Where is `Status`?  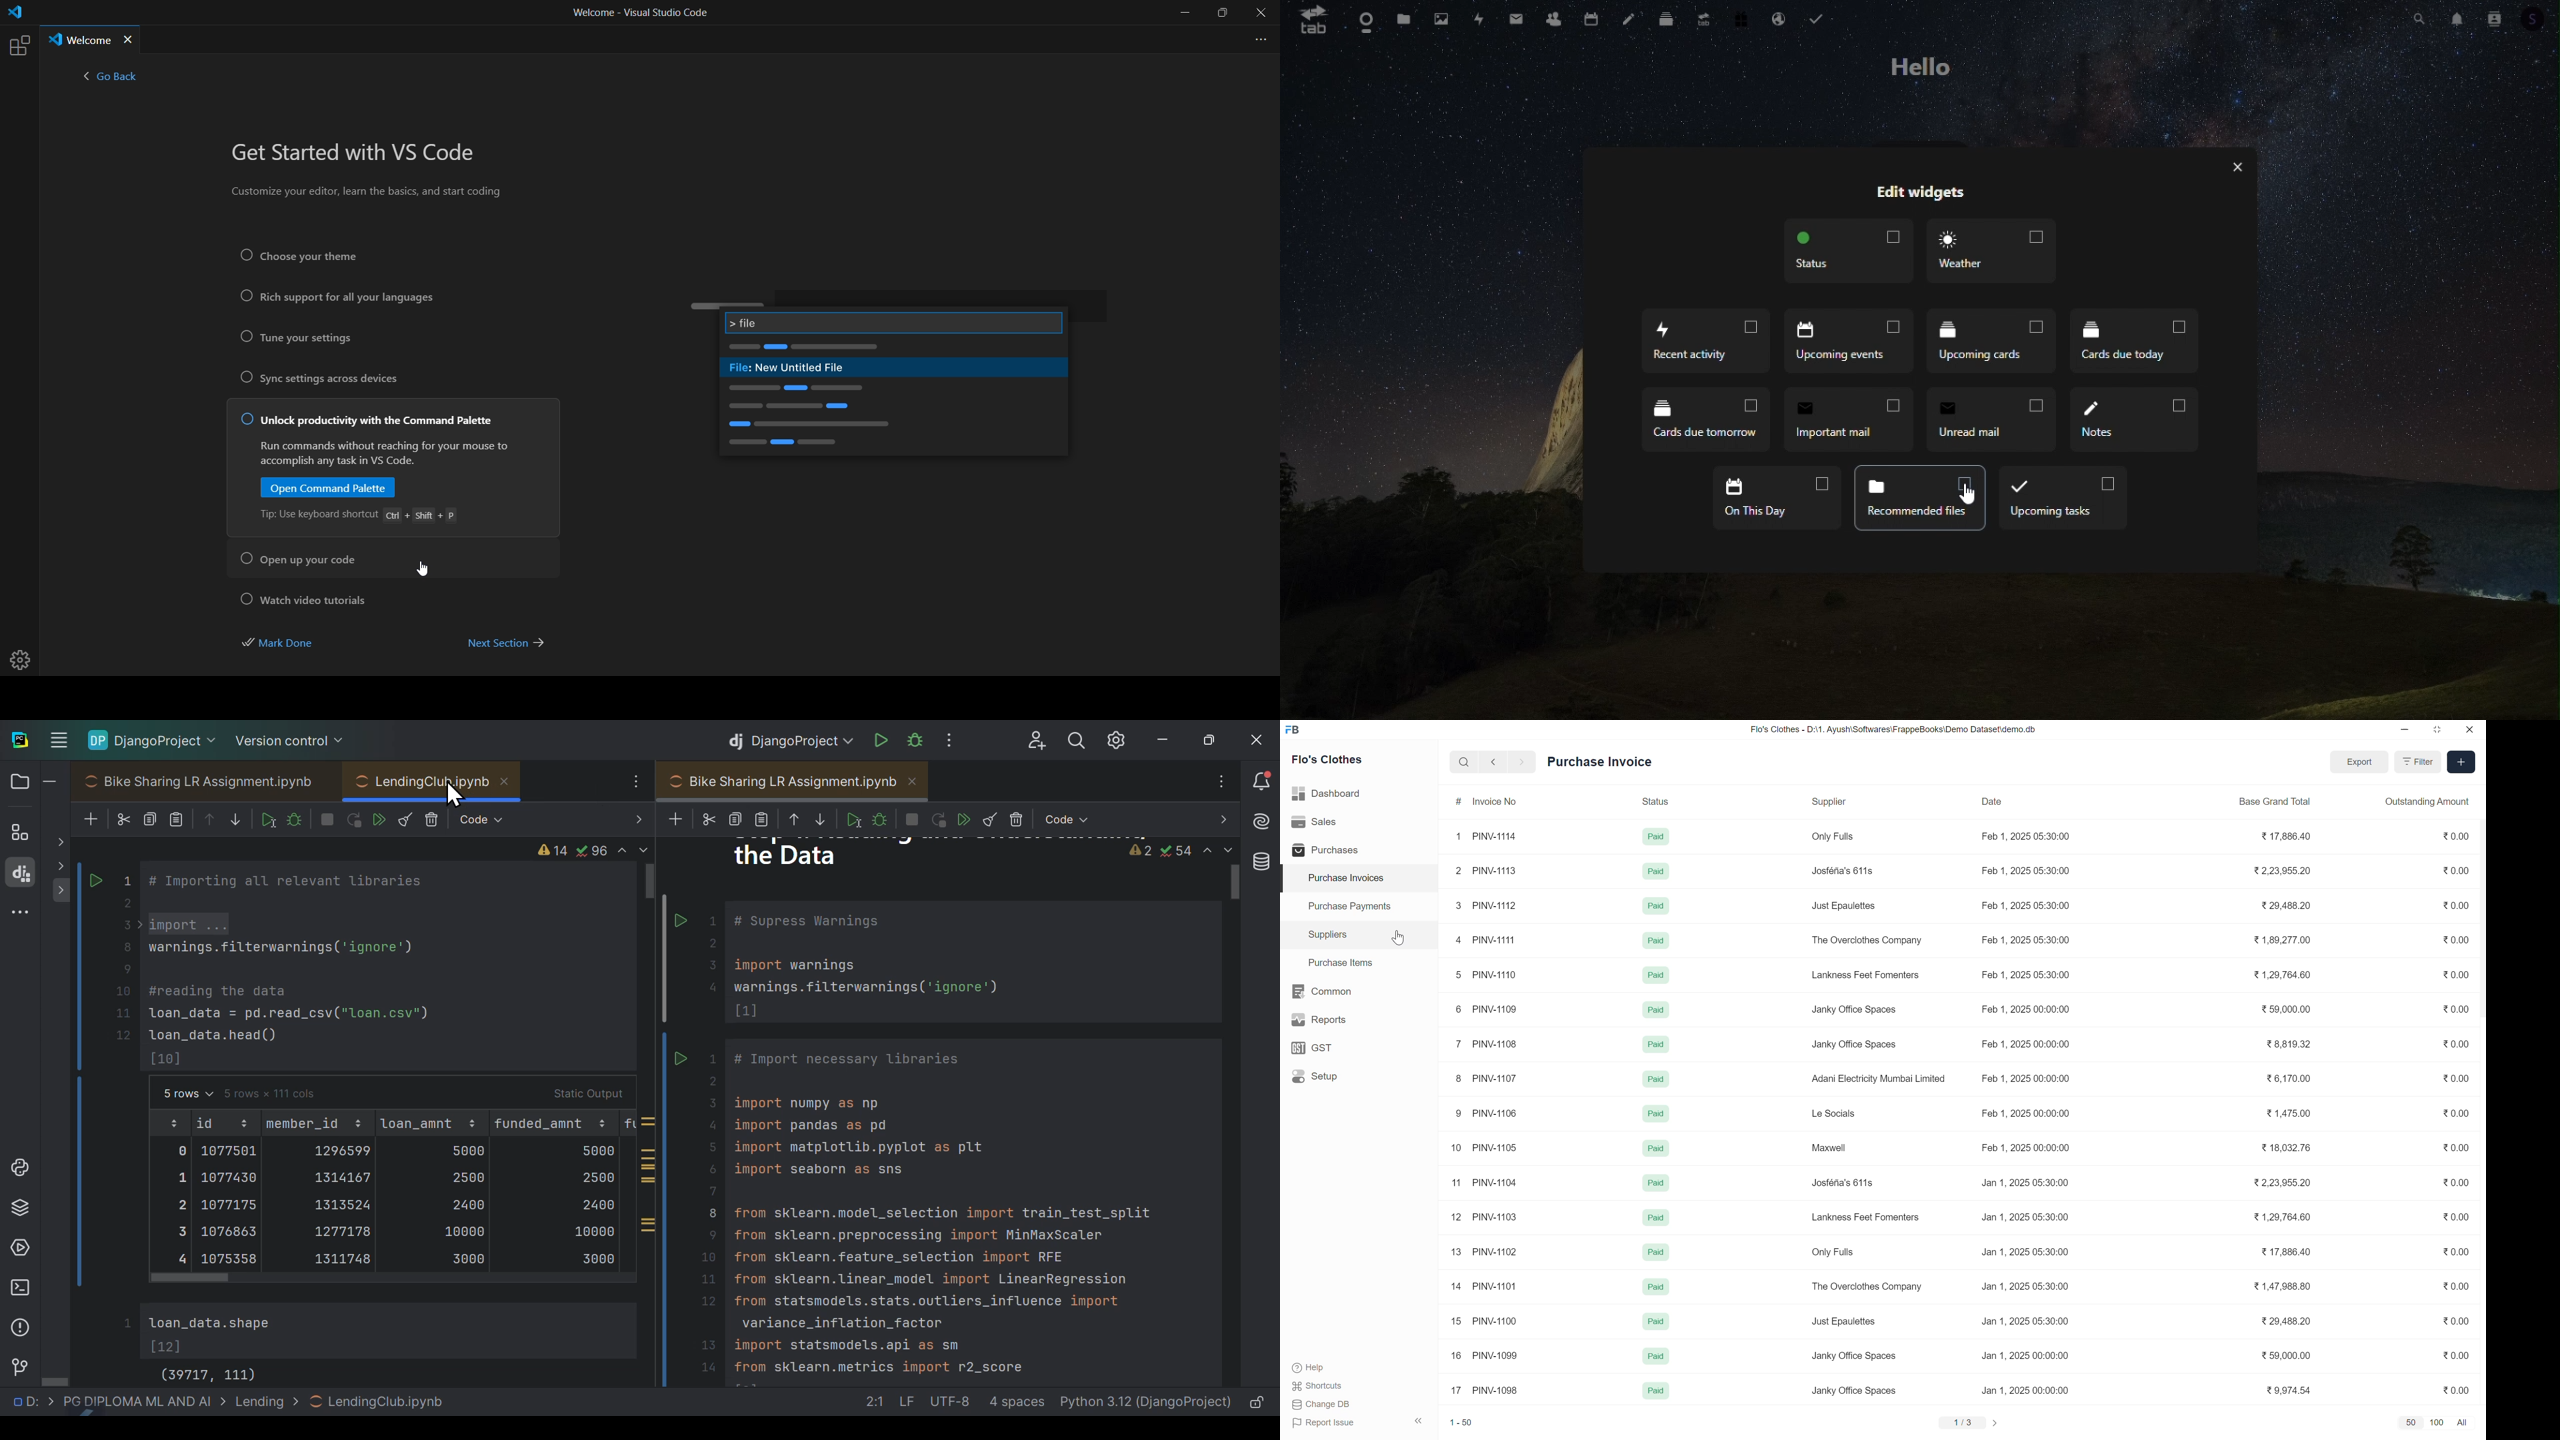
Status is located at coordinates (1653, 800).